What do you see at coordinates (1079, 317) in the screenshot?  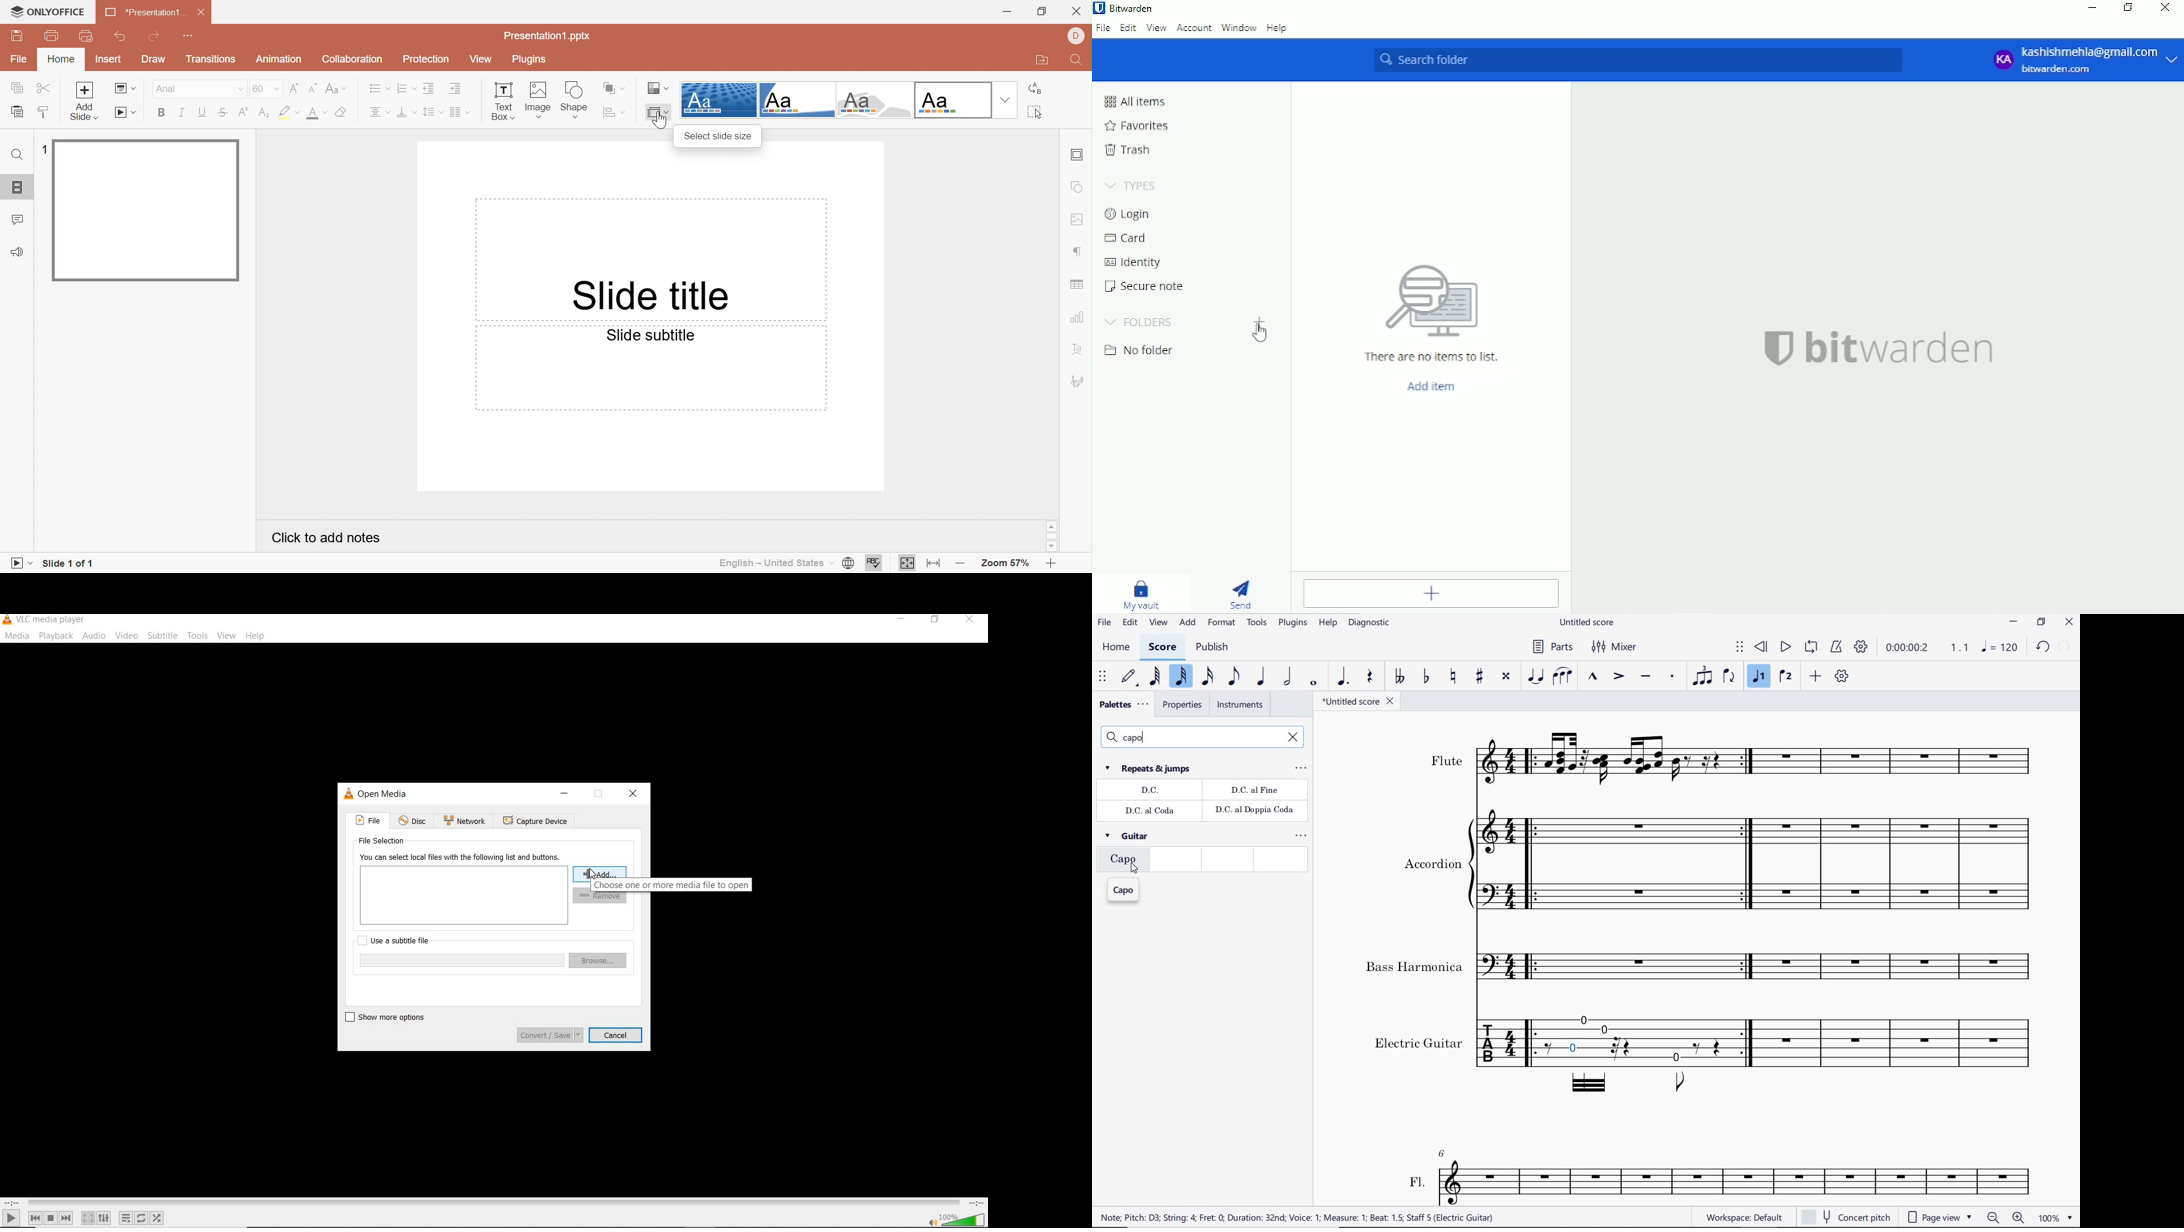 I see `Chart settings` at bounding box center [1079, 317].